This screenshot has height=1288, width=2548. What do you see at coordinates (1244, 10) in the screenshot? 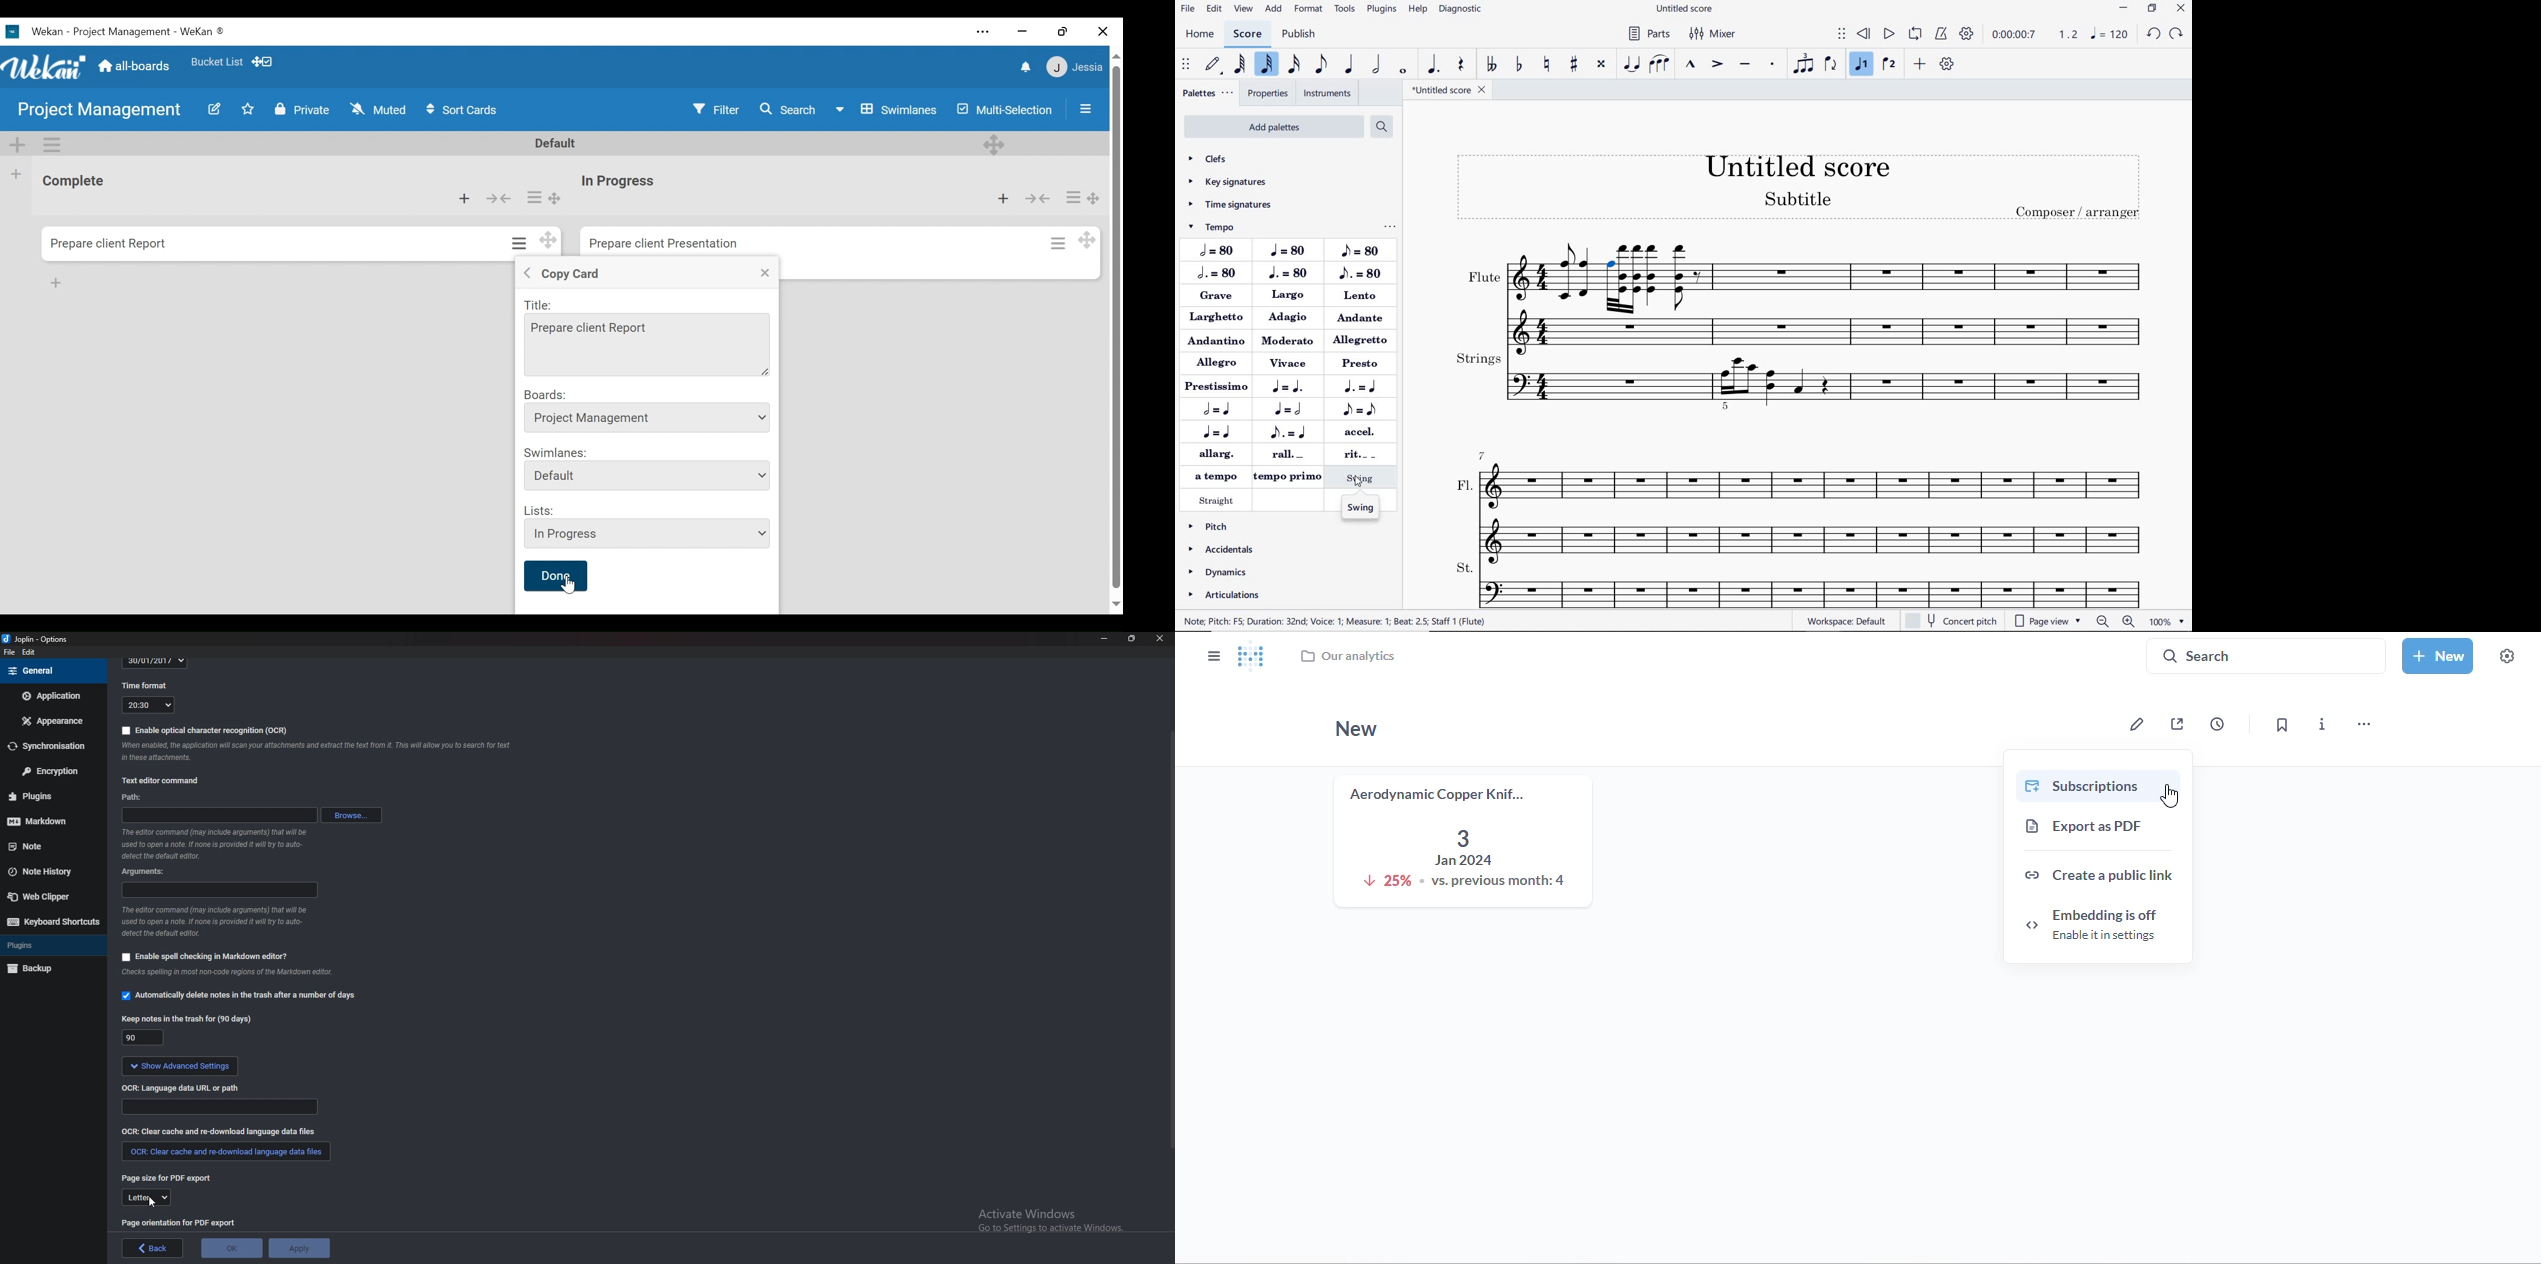
I see `view` at bounding box center [1244, 10].